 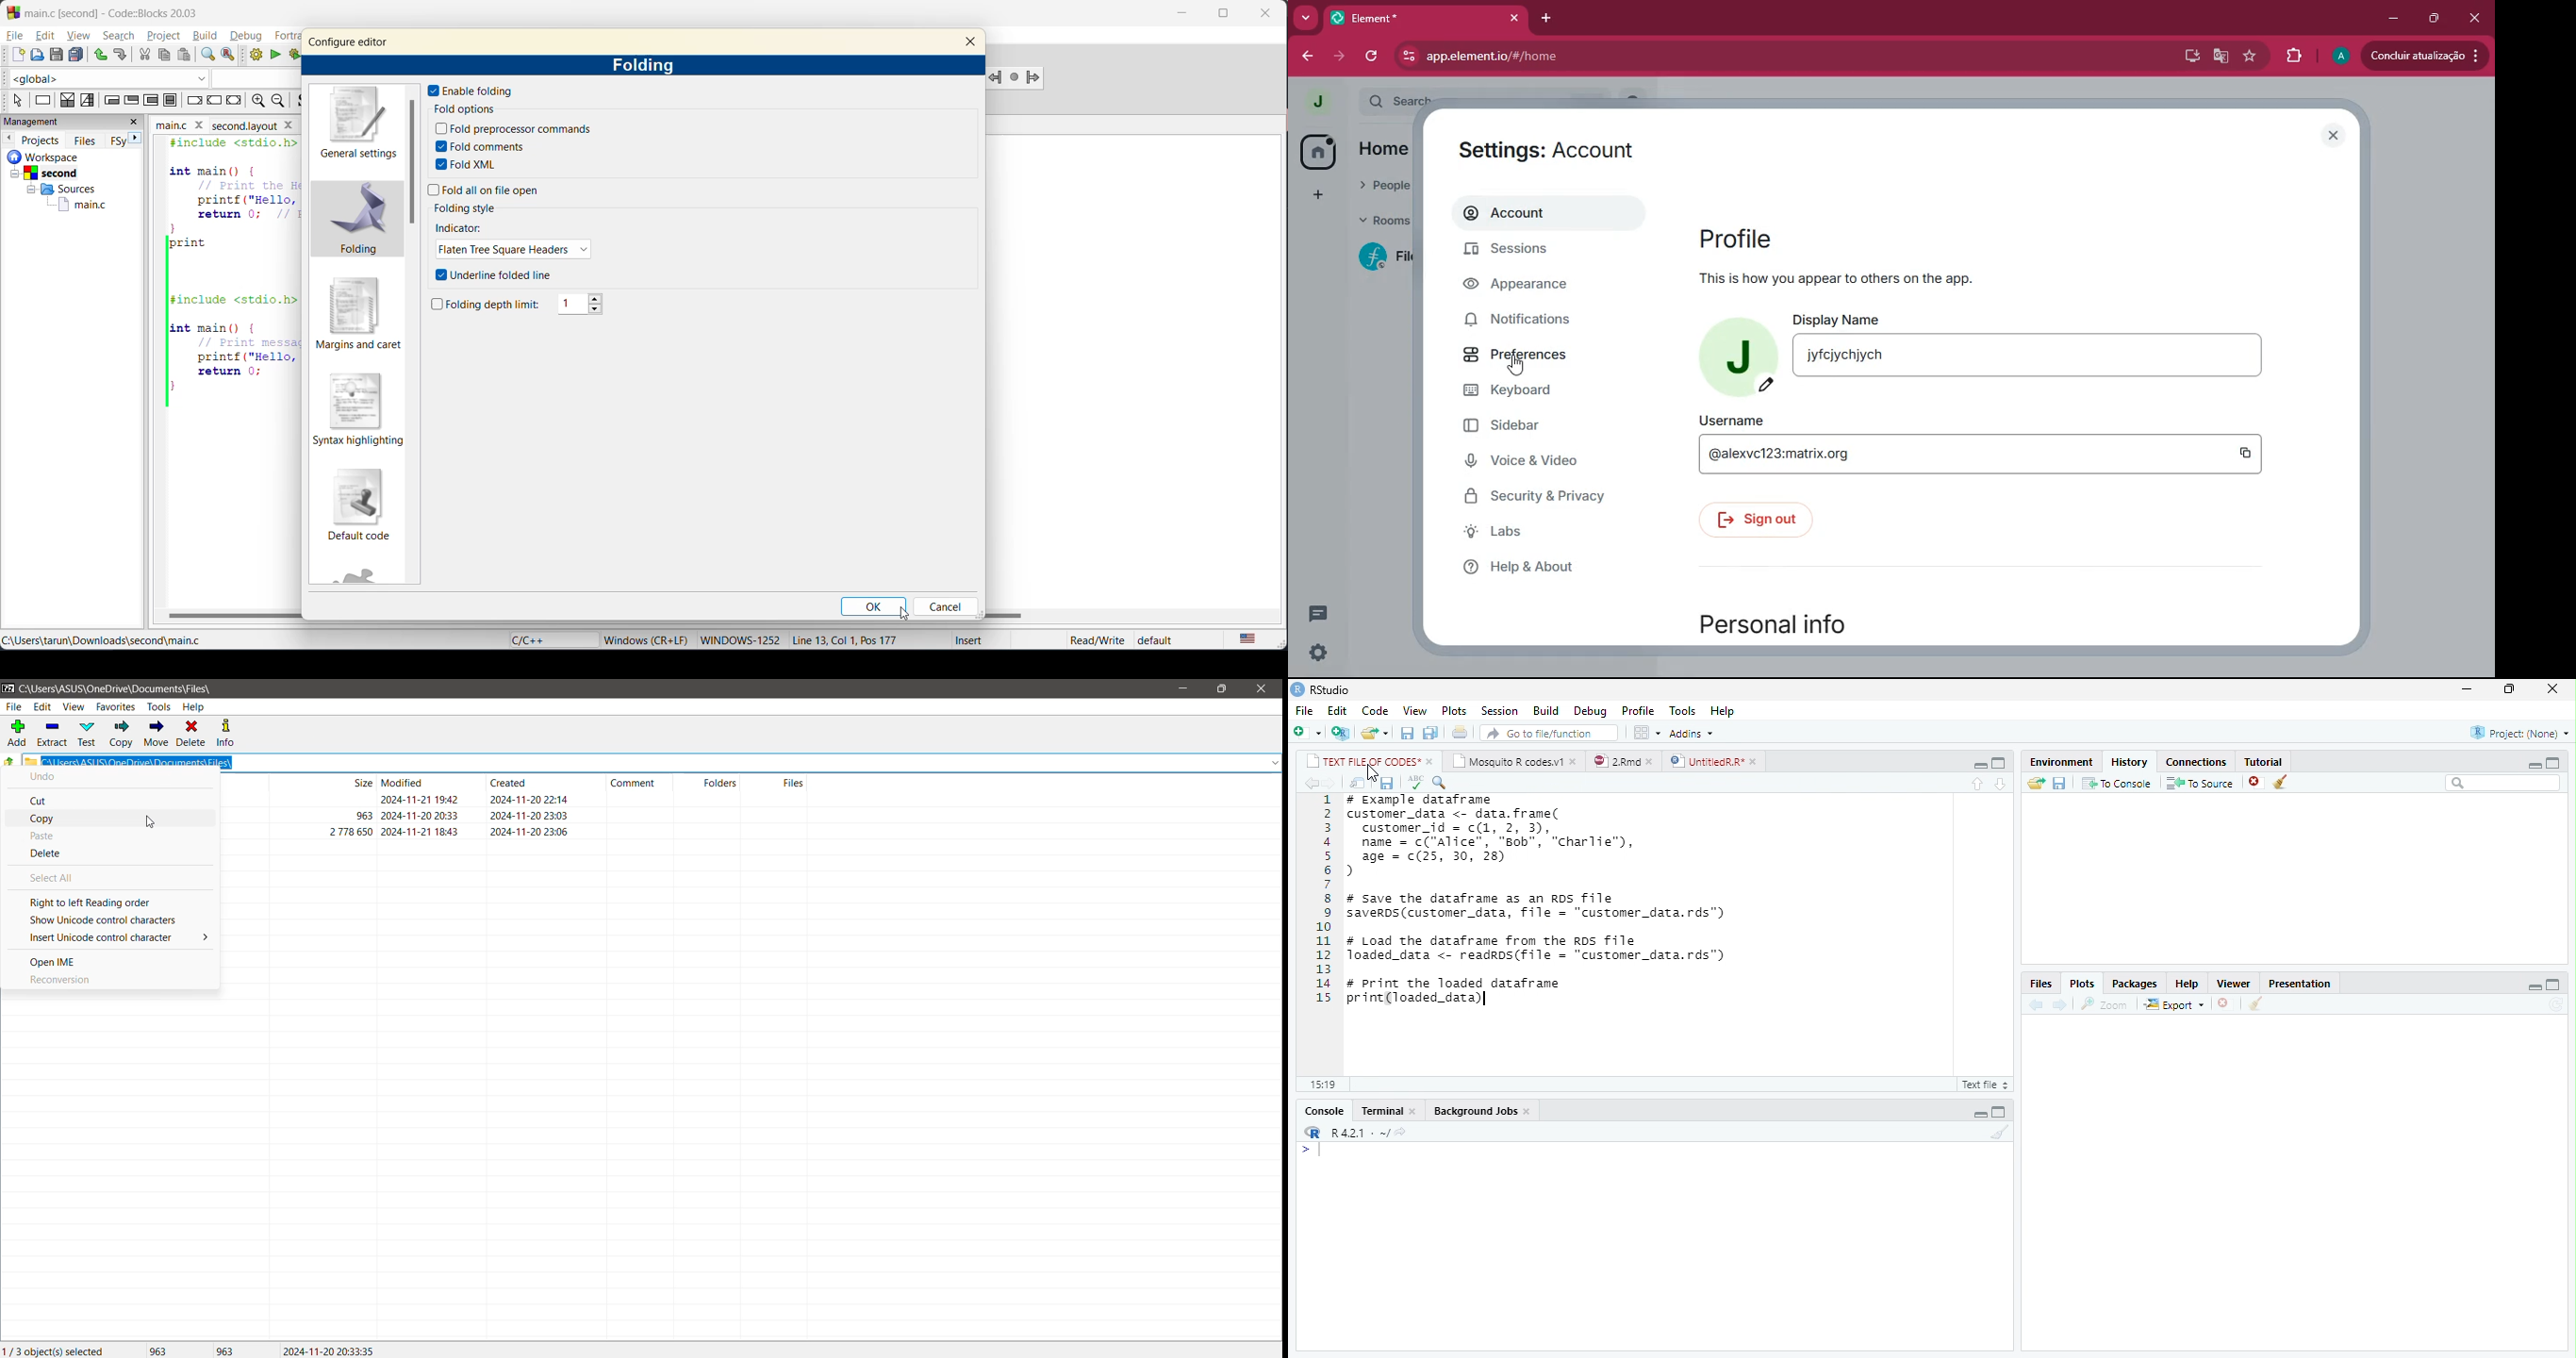 I want to click on maximize, so click(x=2553, y=984).